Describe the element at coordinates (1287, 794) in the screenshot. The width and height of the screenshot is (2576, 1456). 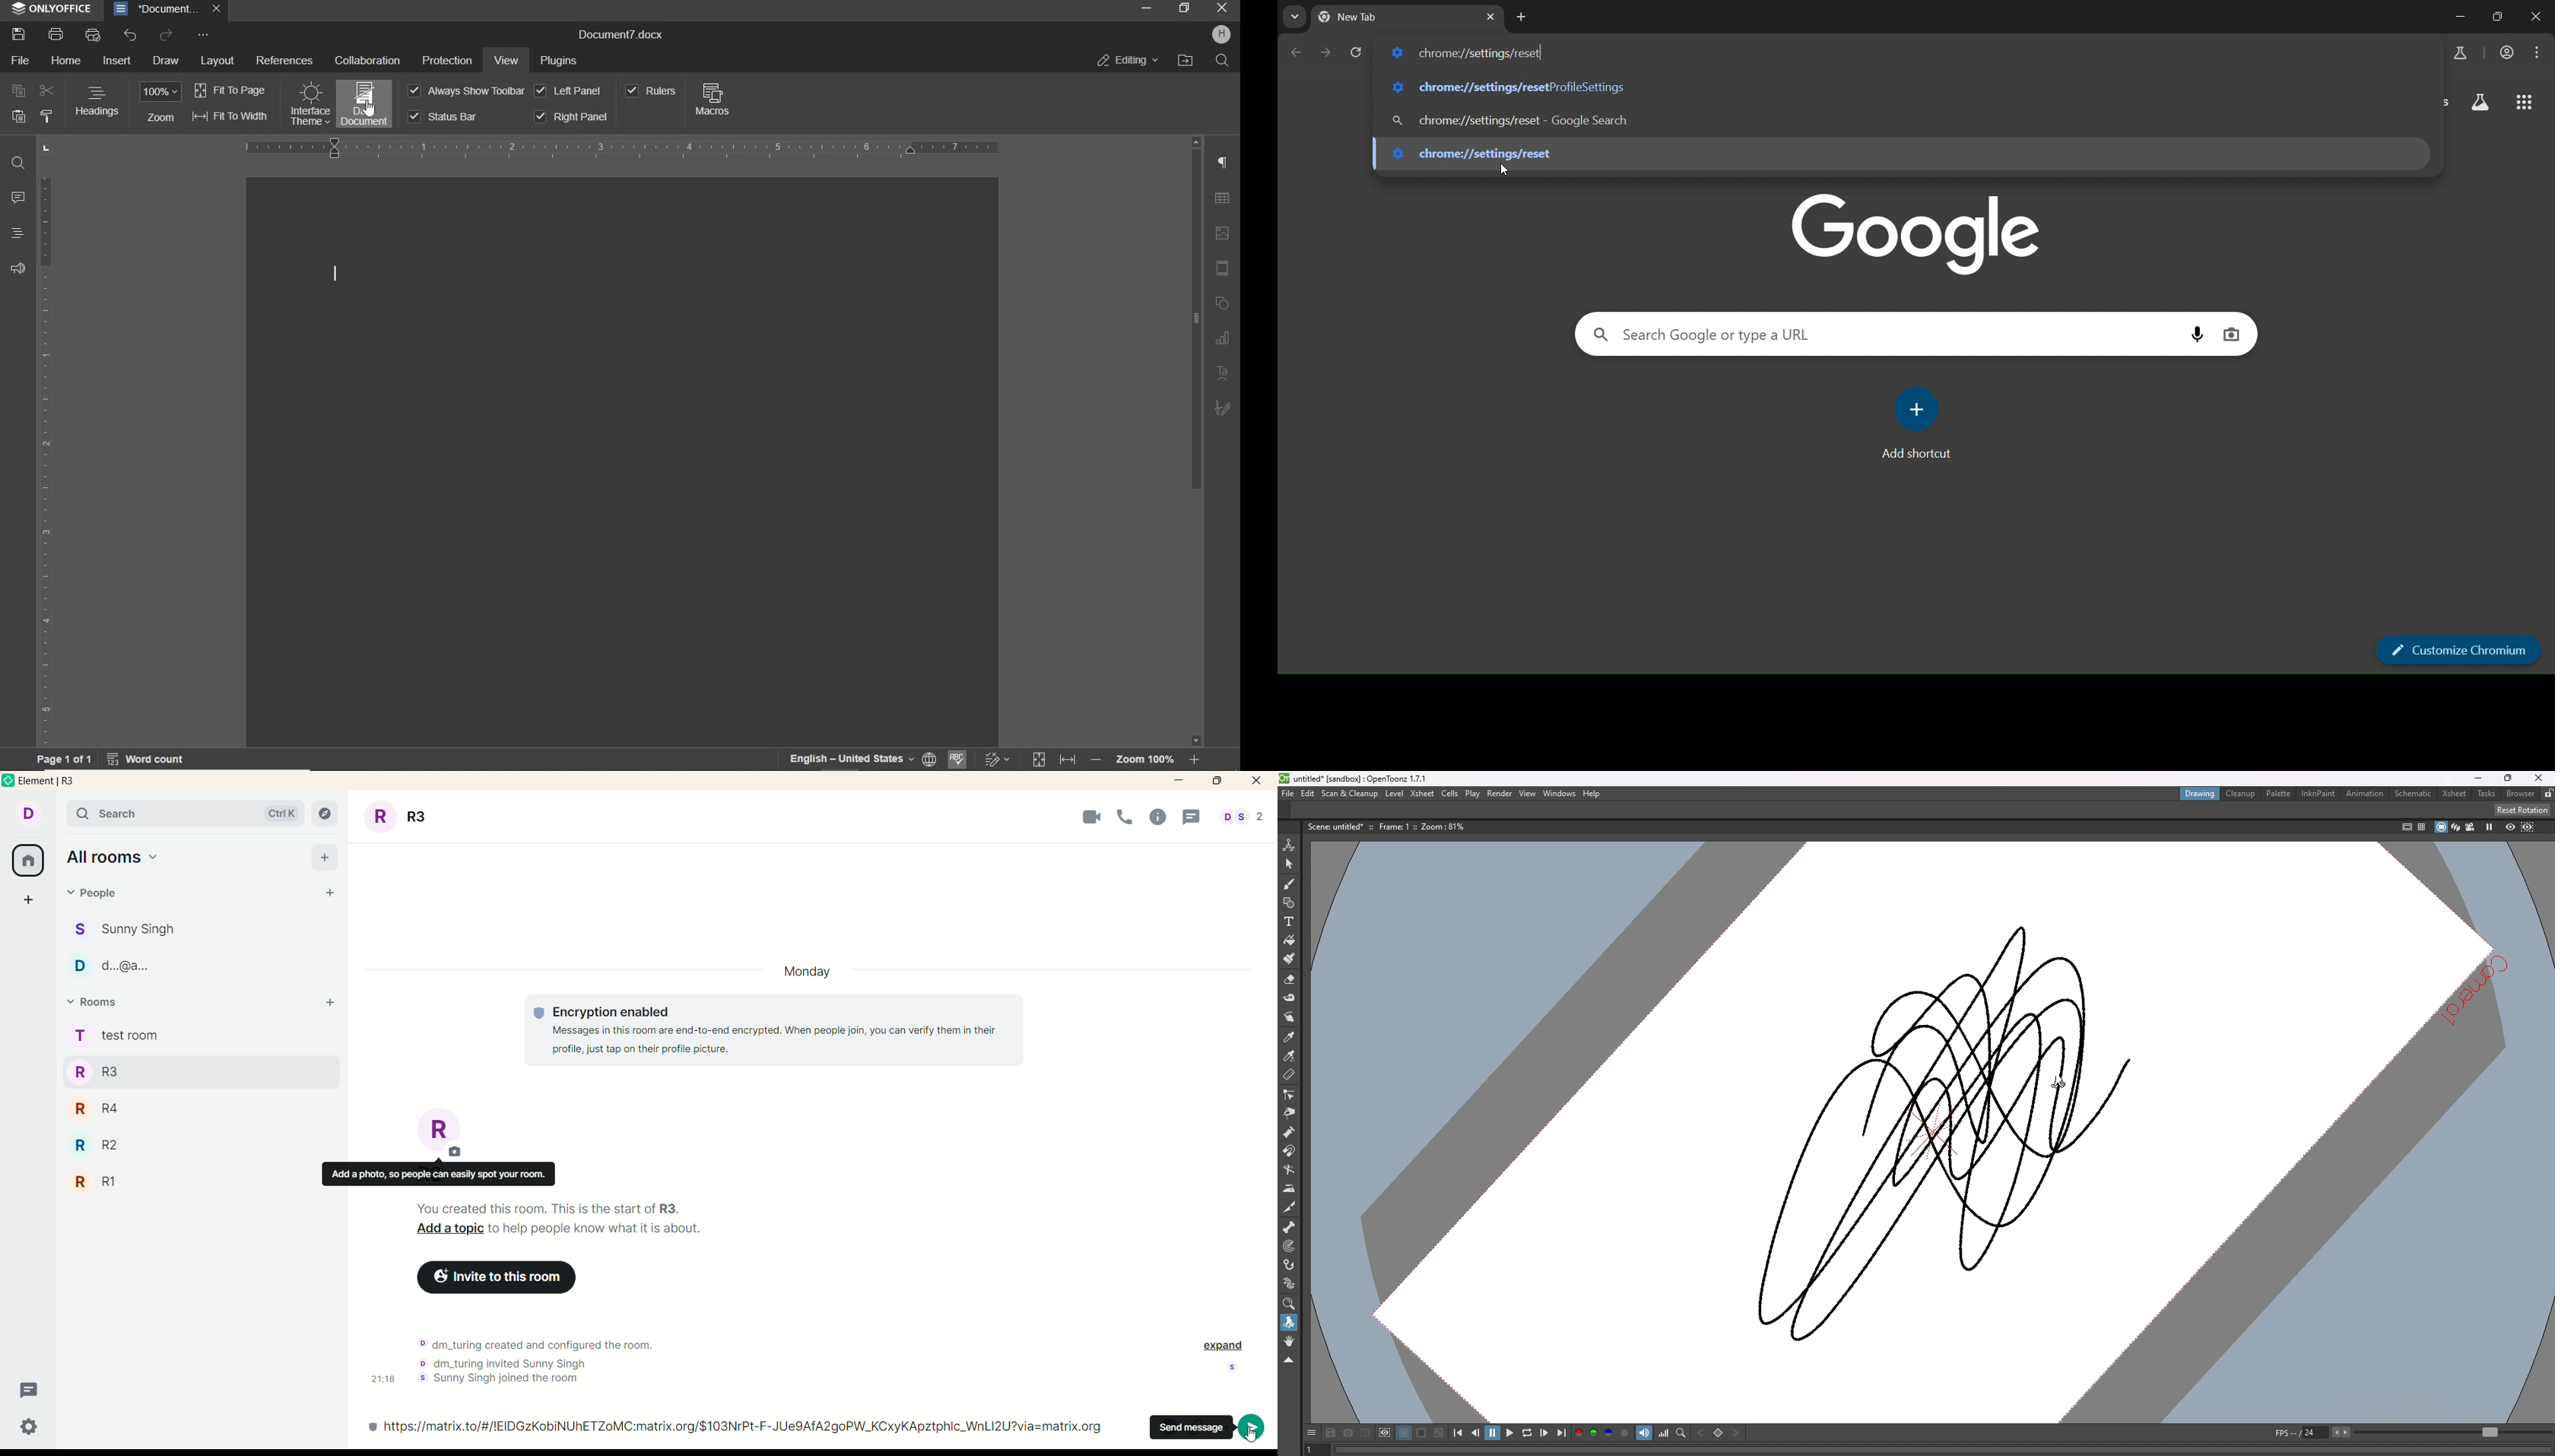
I see `file` at that location.